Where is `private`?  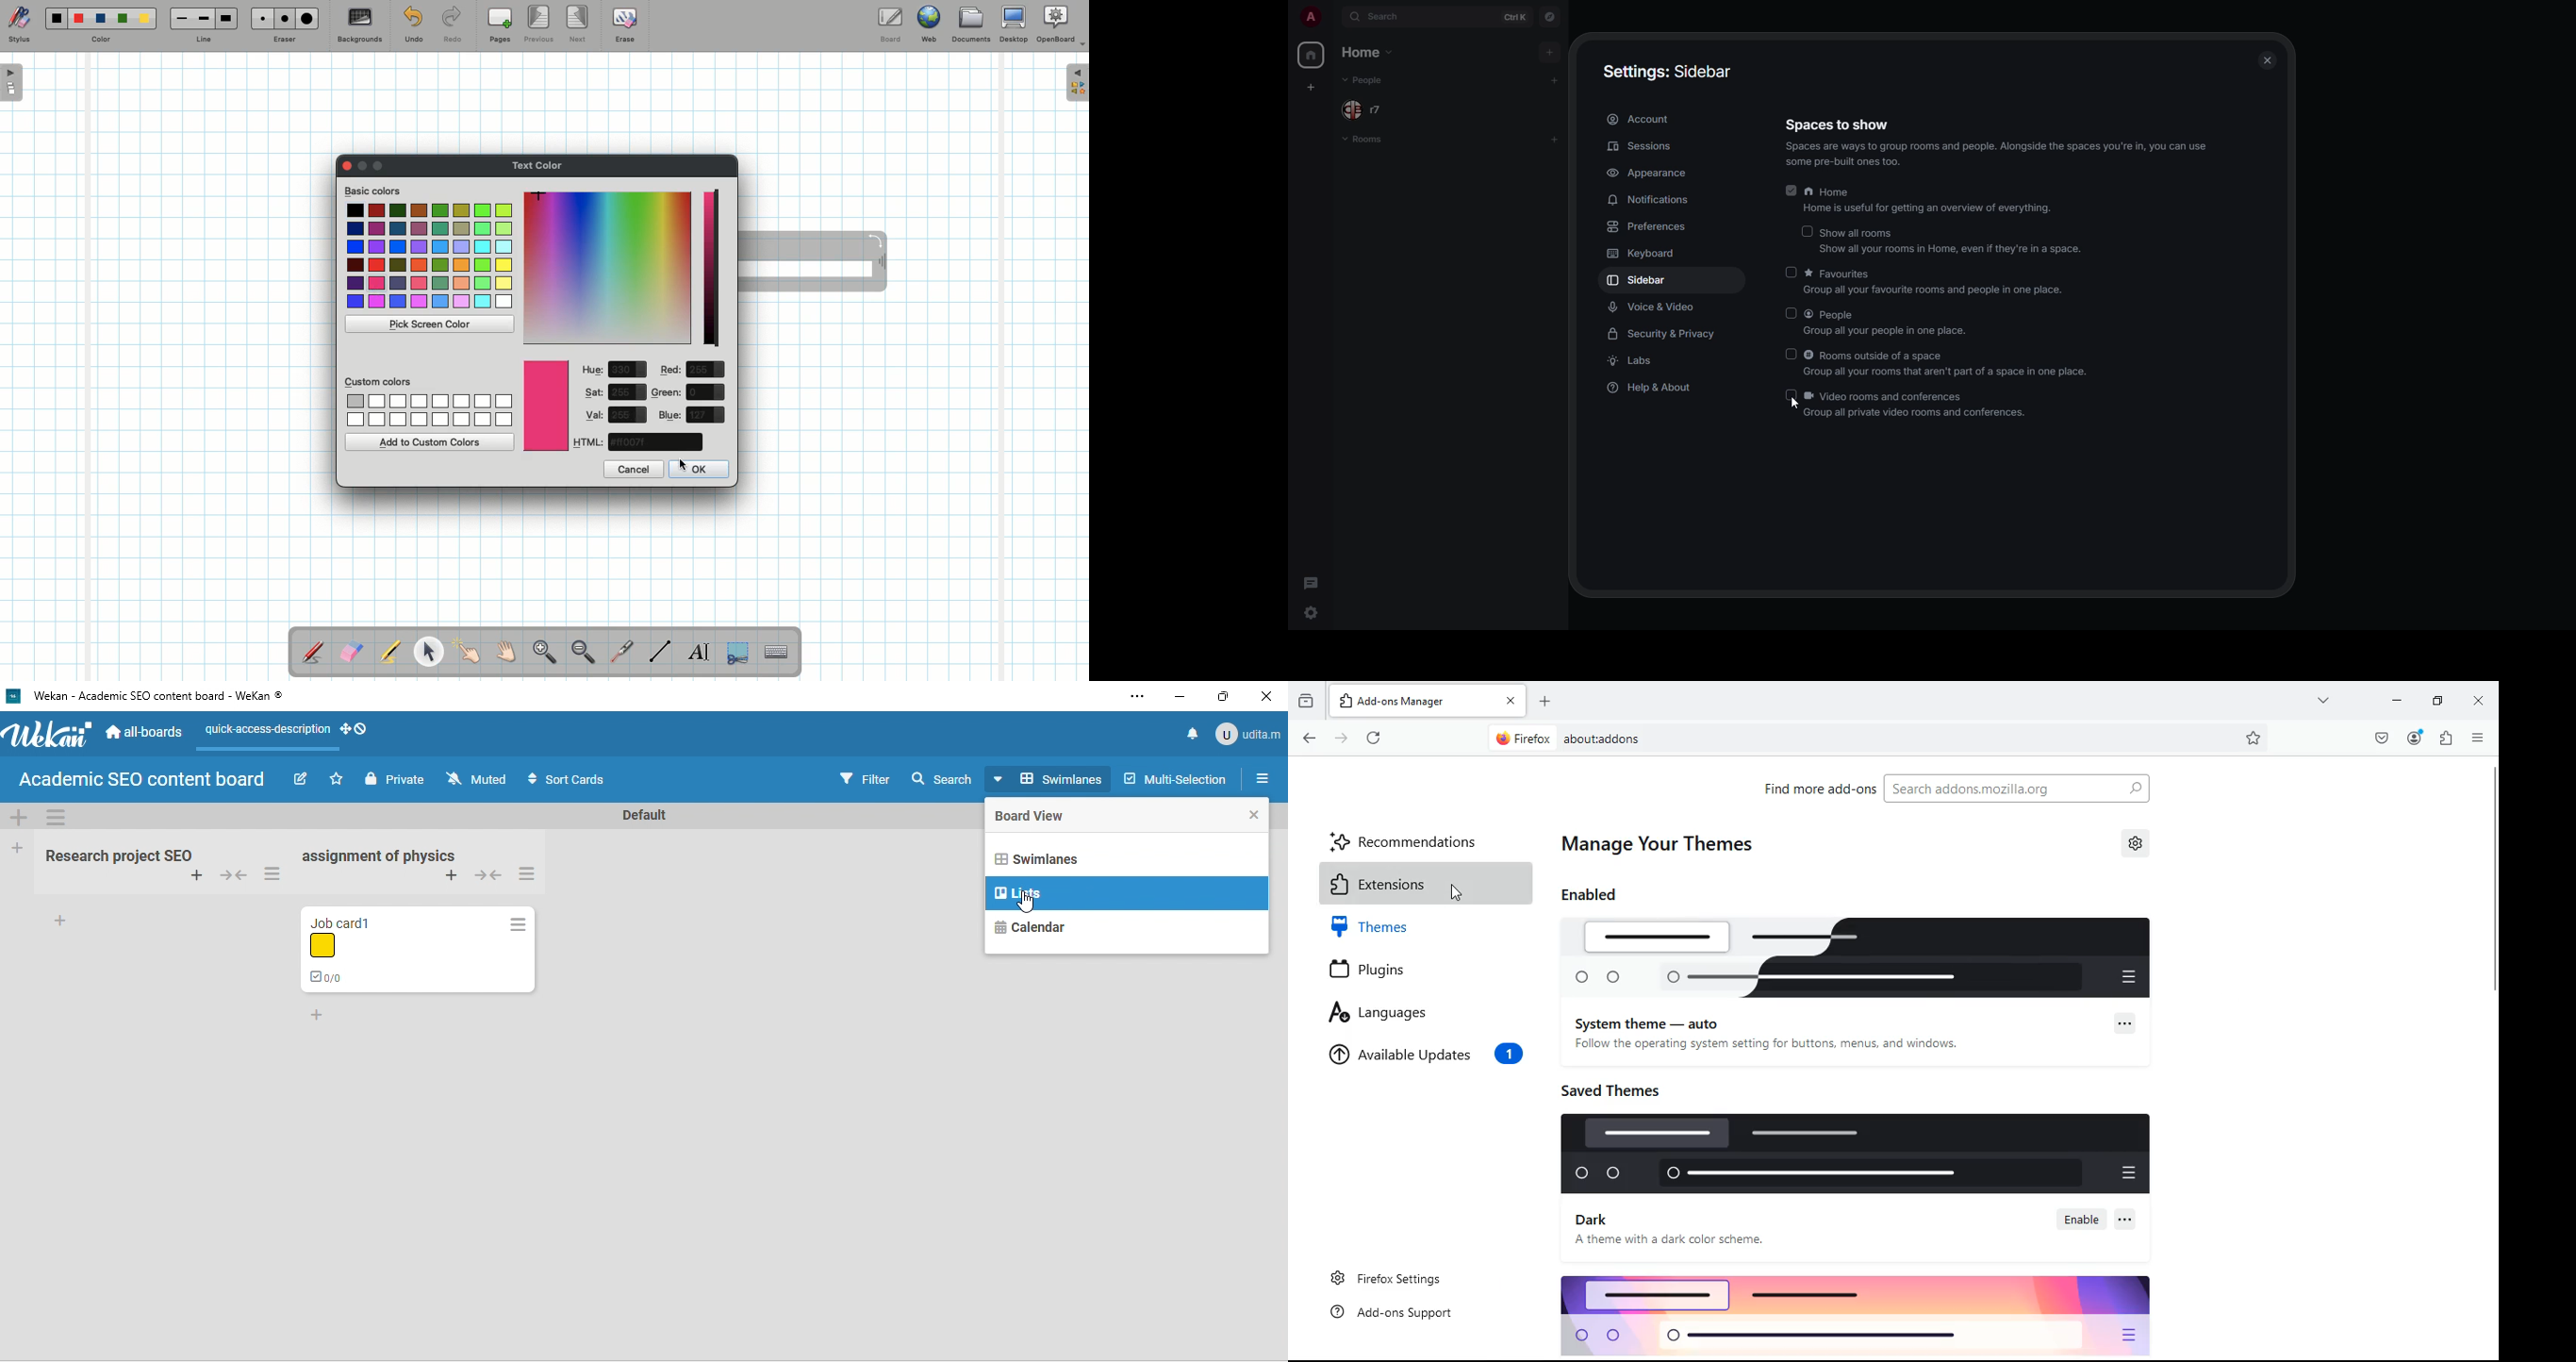 private is located at coordinates (394, 778).